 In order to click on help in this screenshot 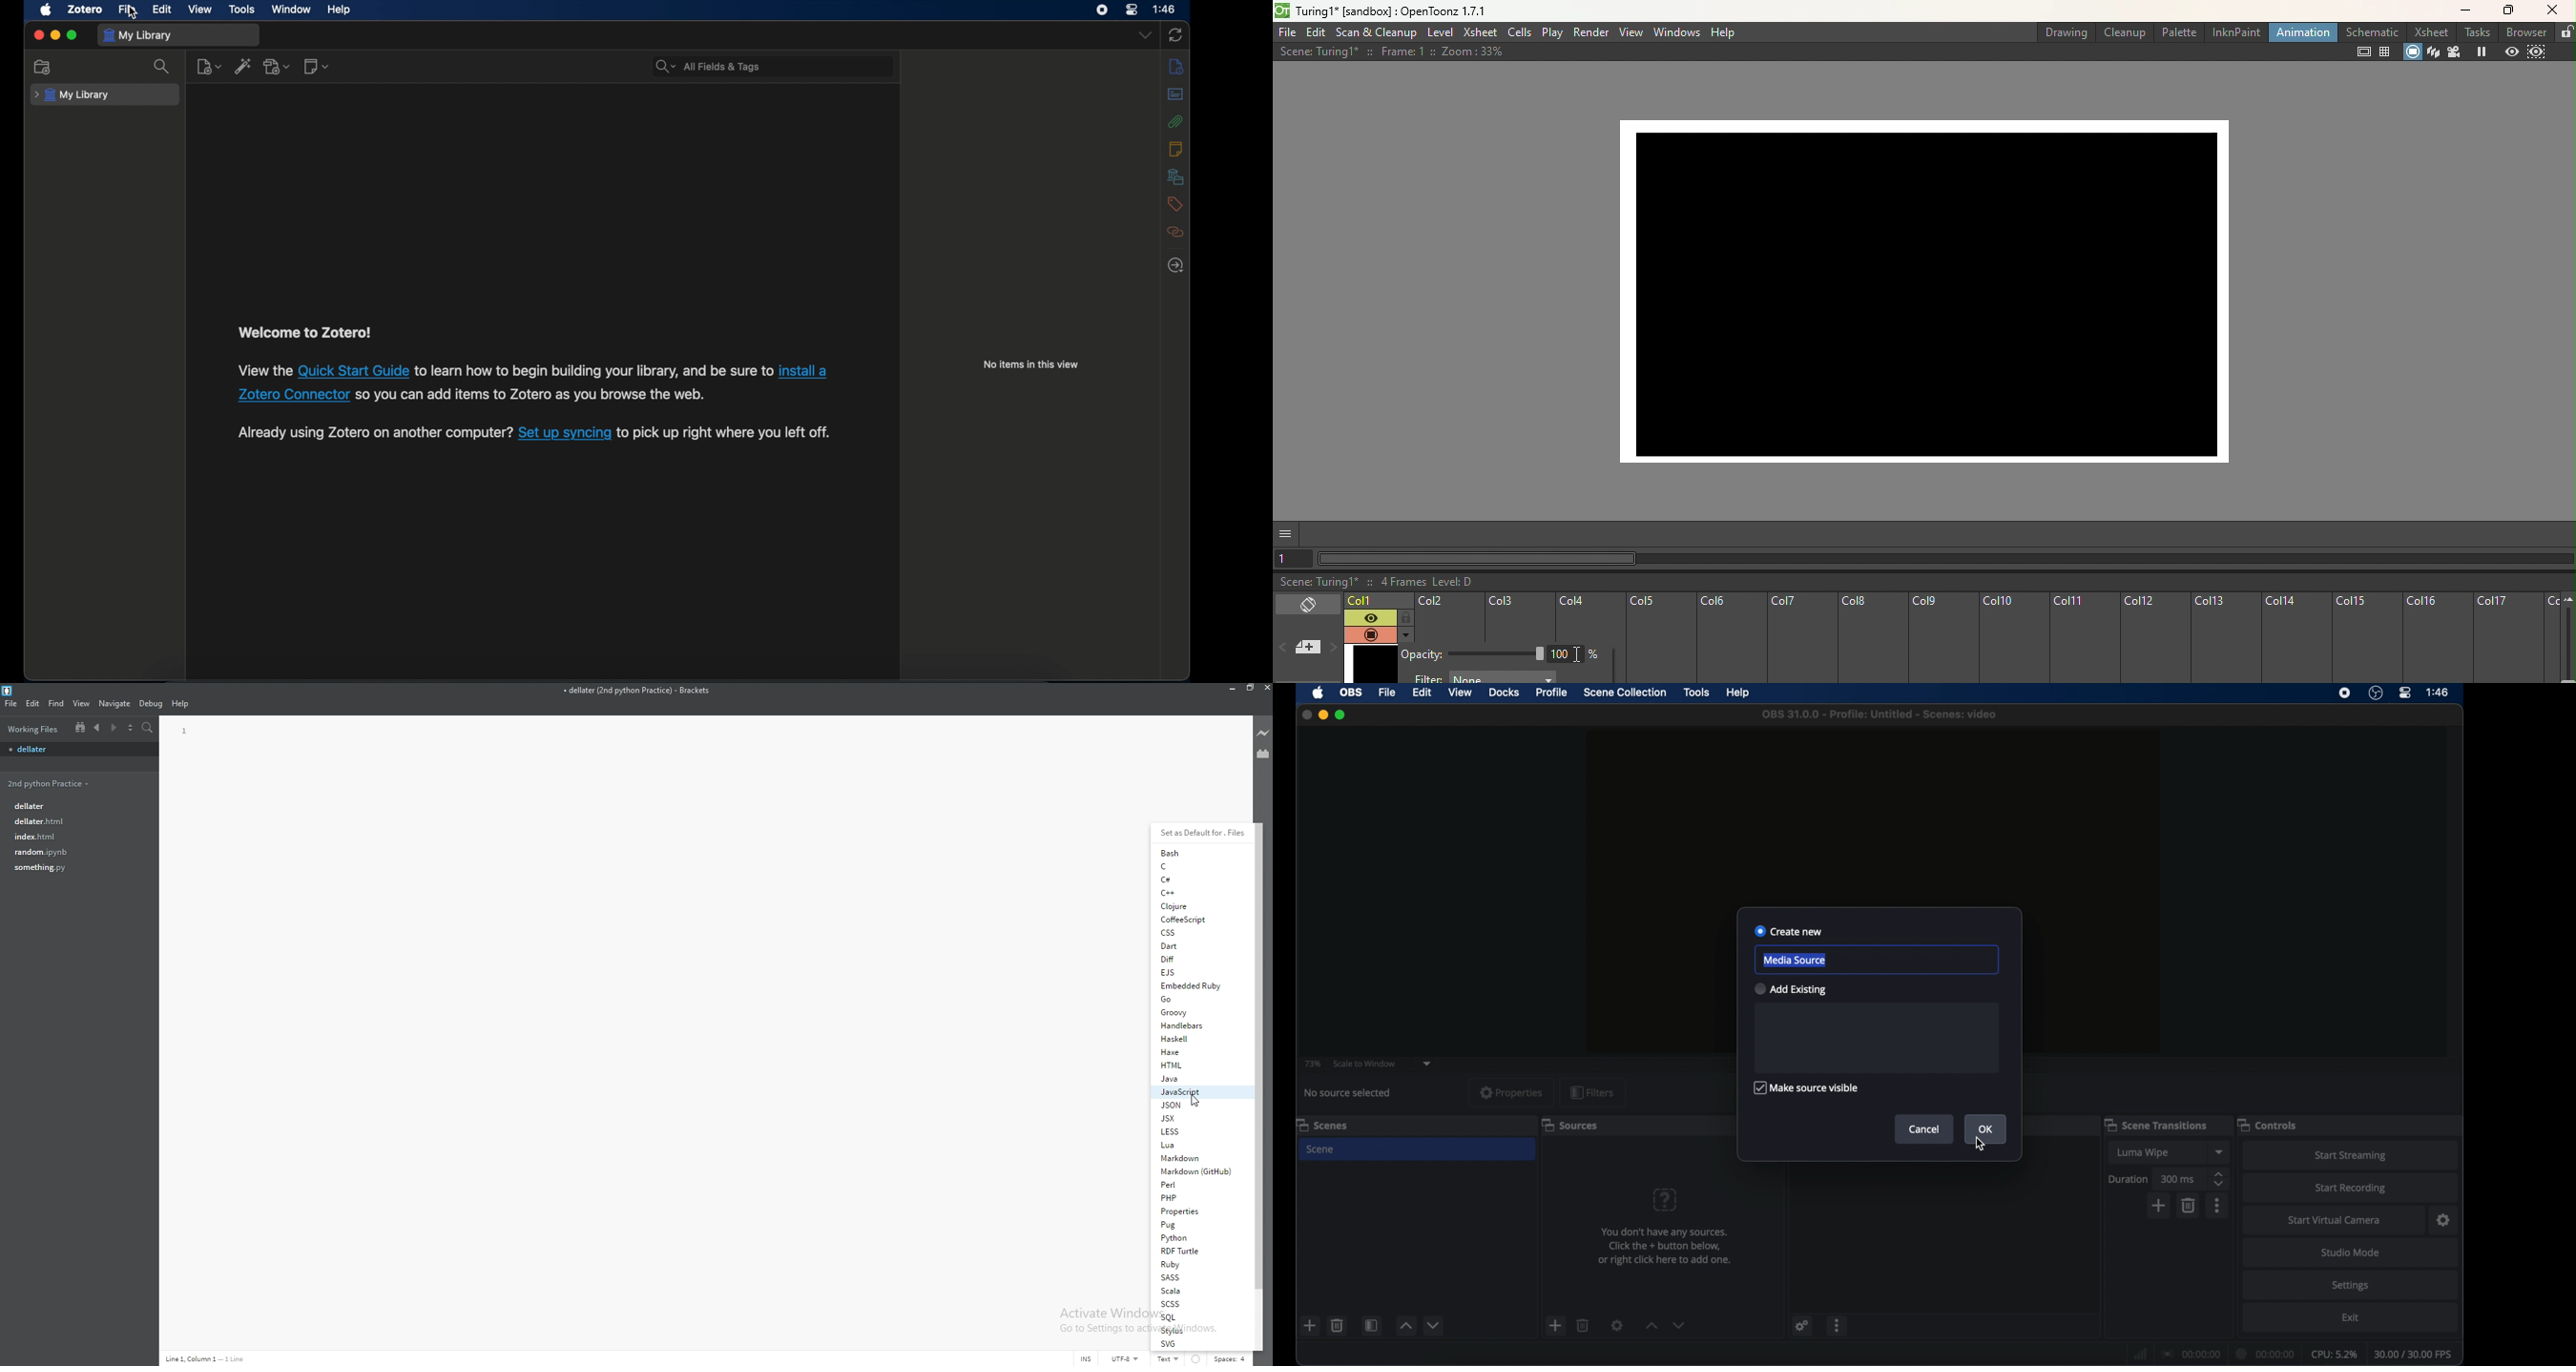, I will do `click(339, 9)`.